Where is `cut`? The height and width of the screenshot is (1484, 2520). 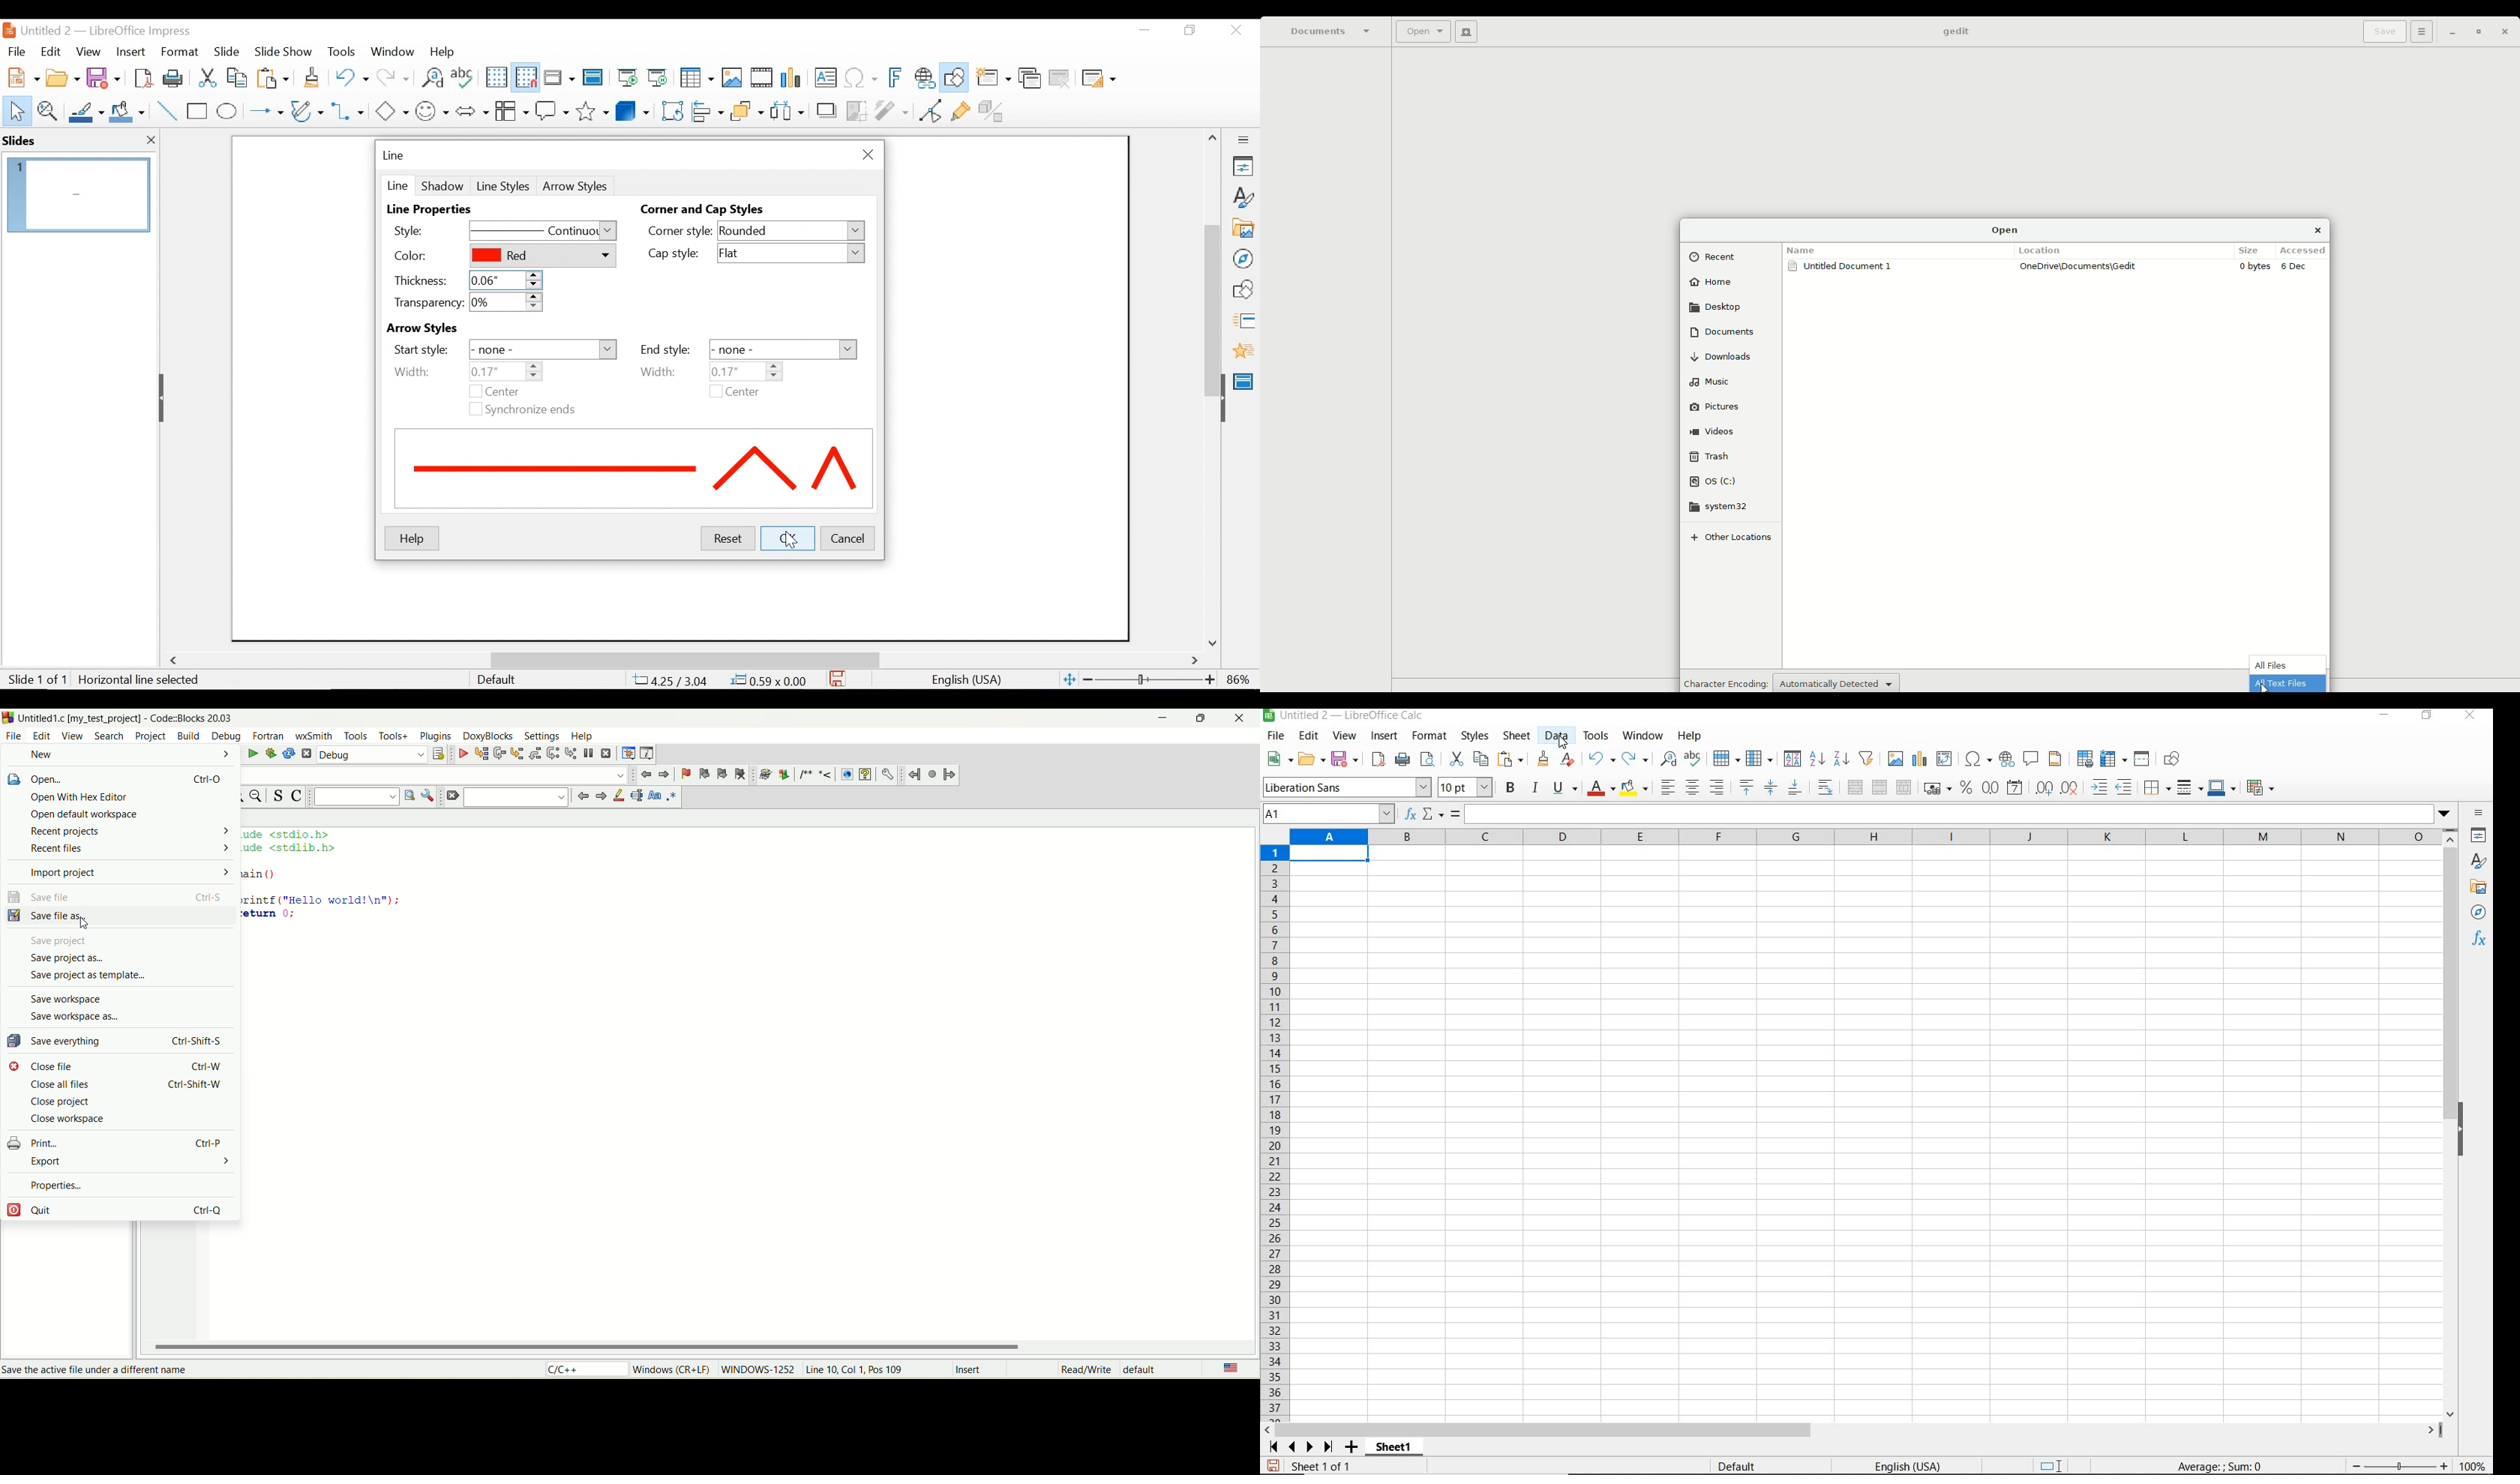
cut is located at coordinates (1456, 759).